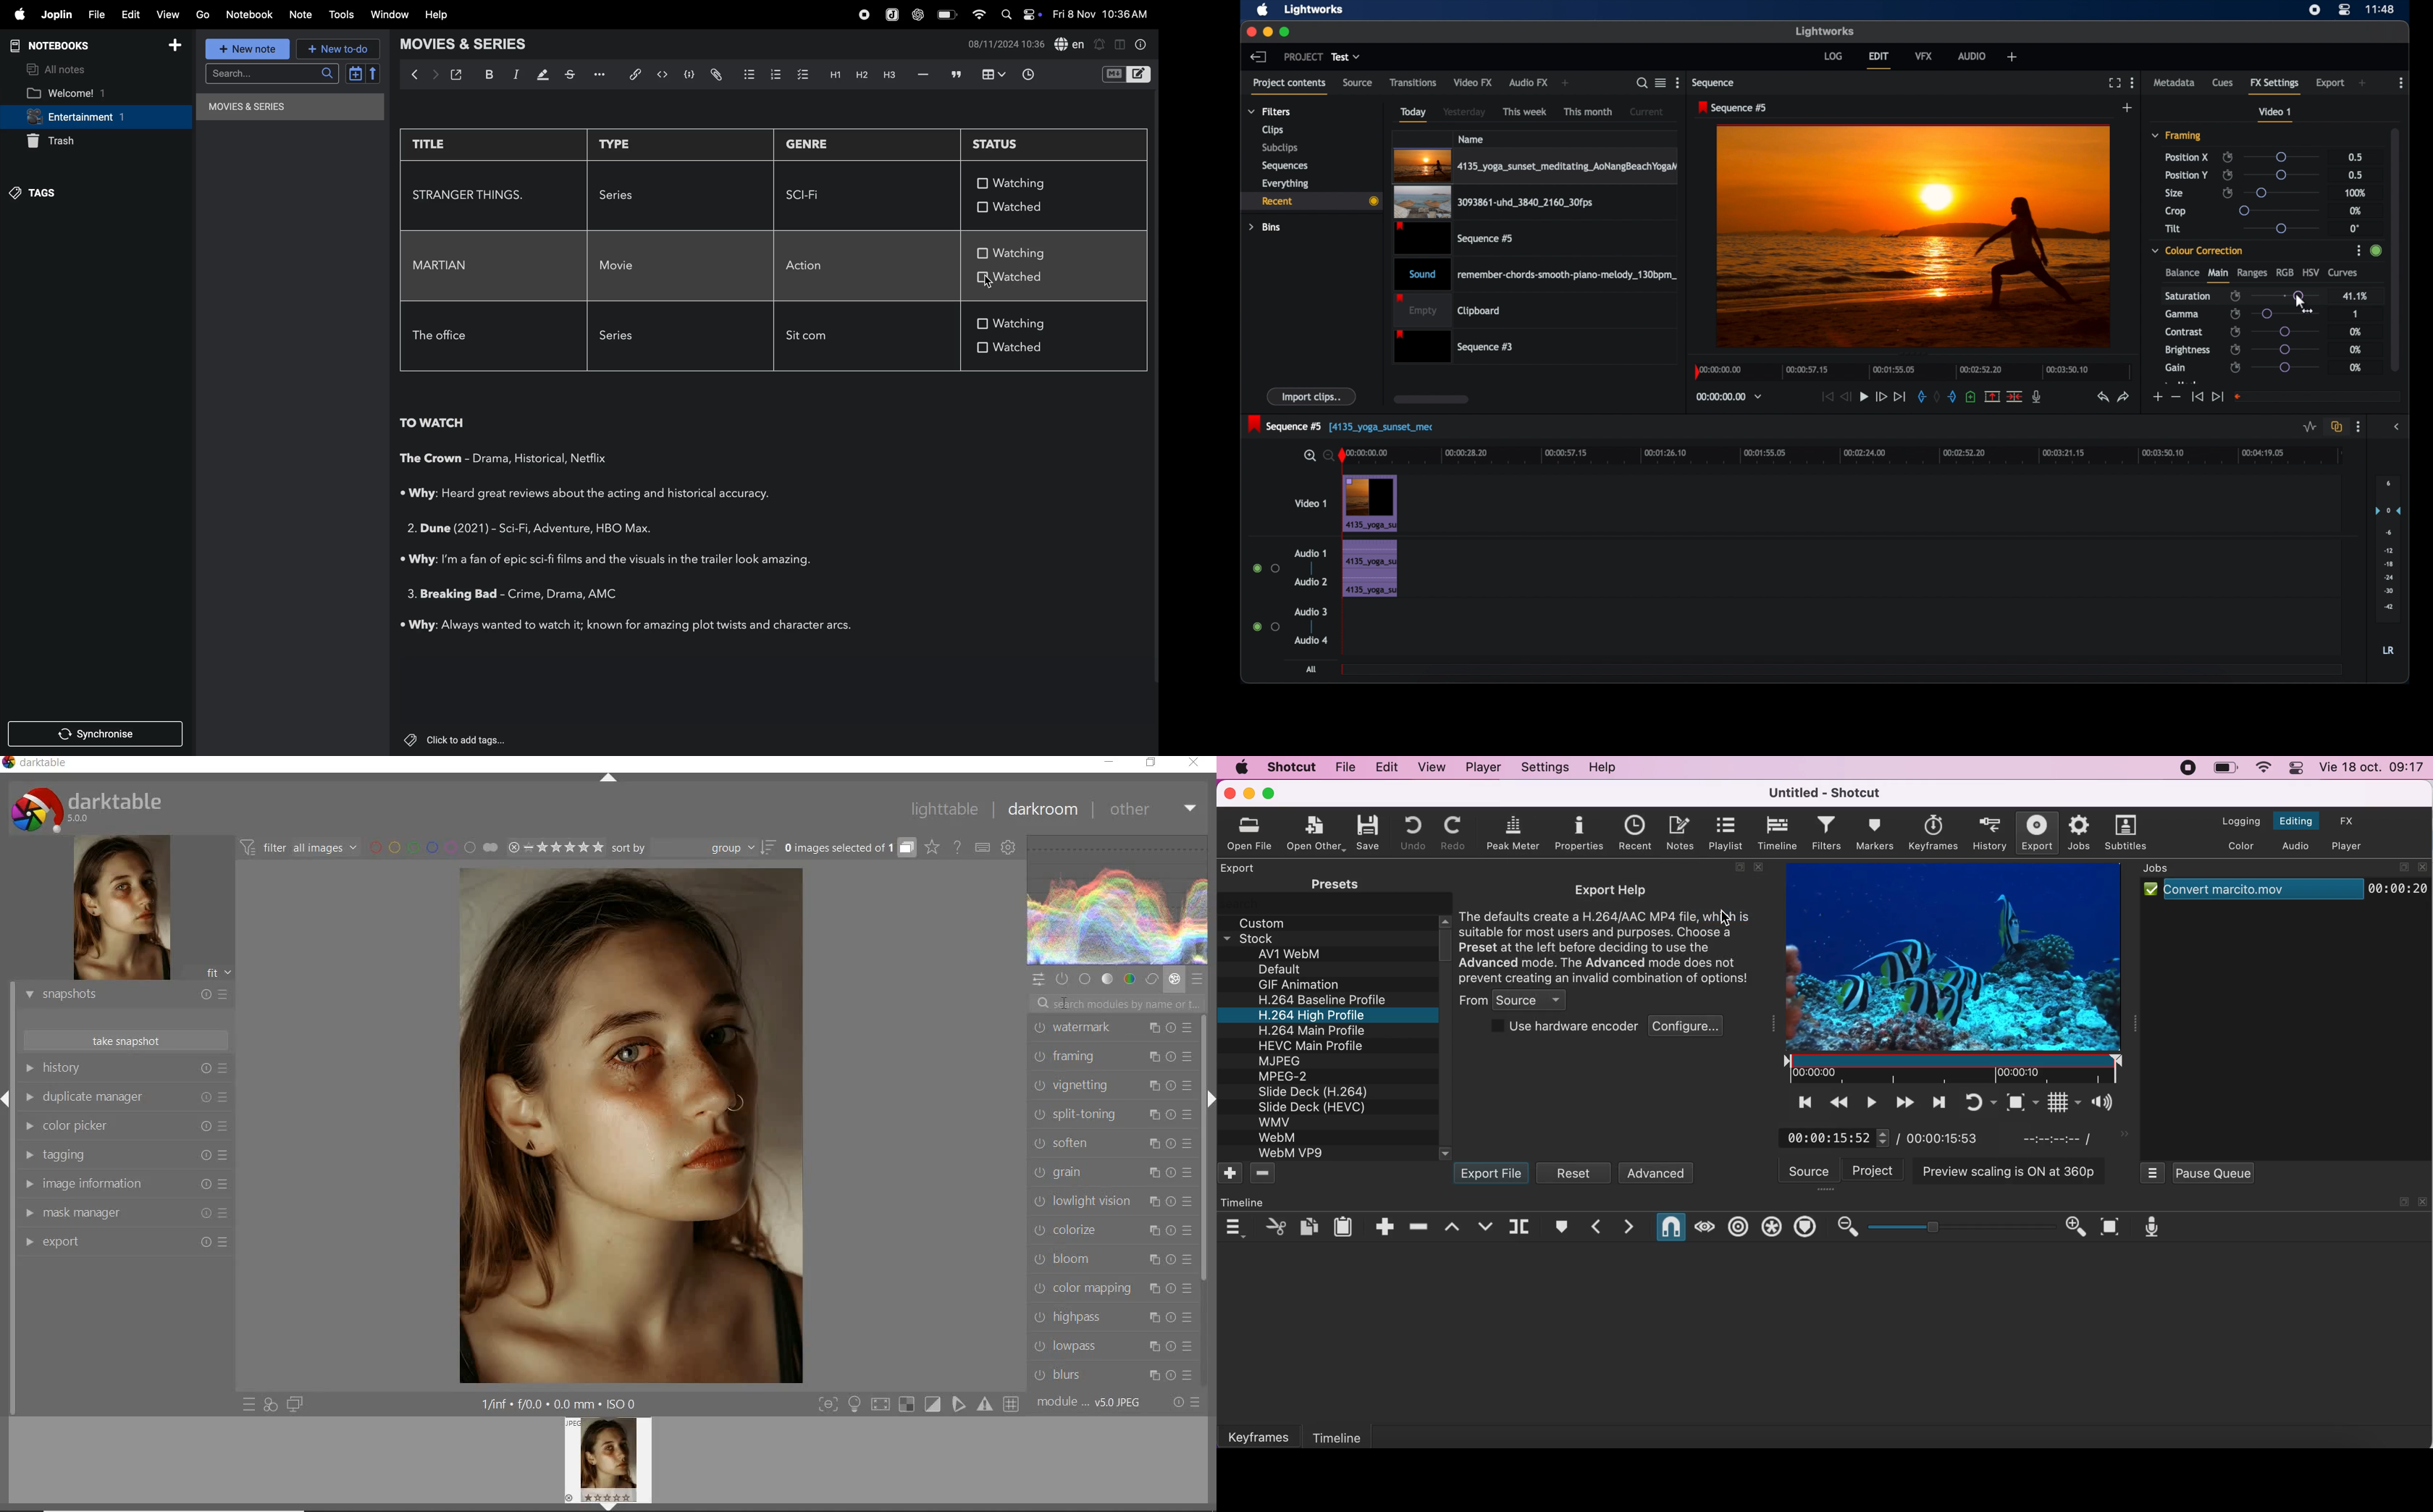  I want to click on clip, so click(1956, 973).